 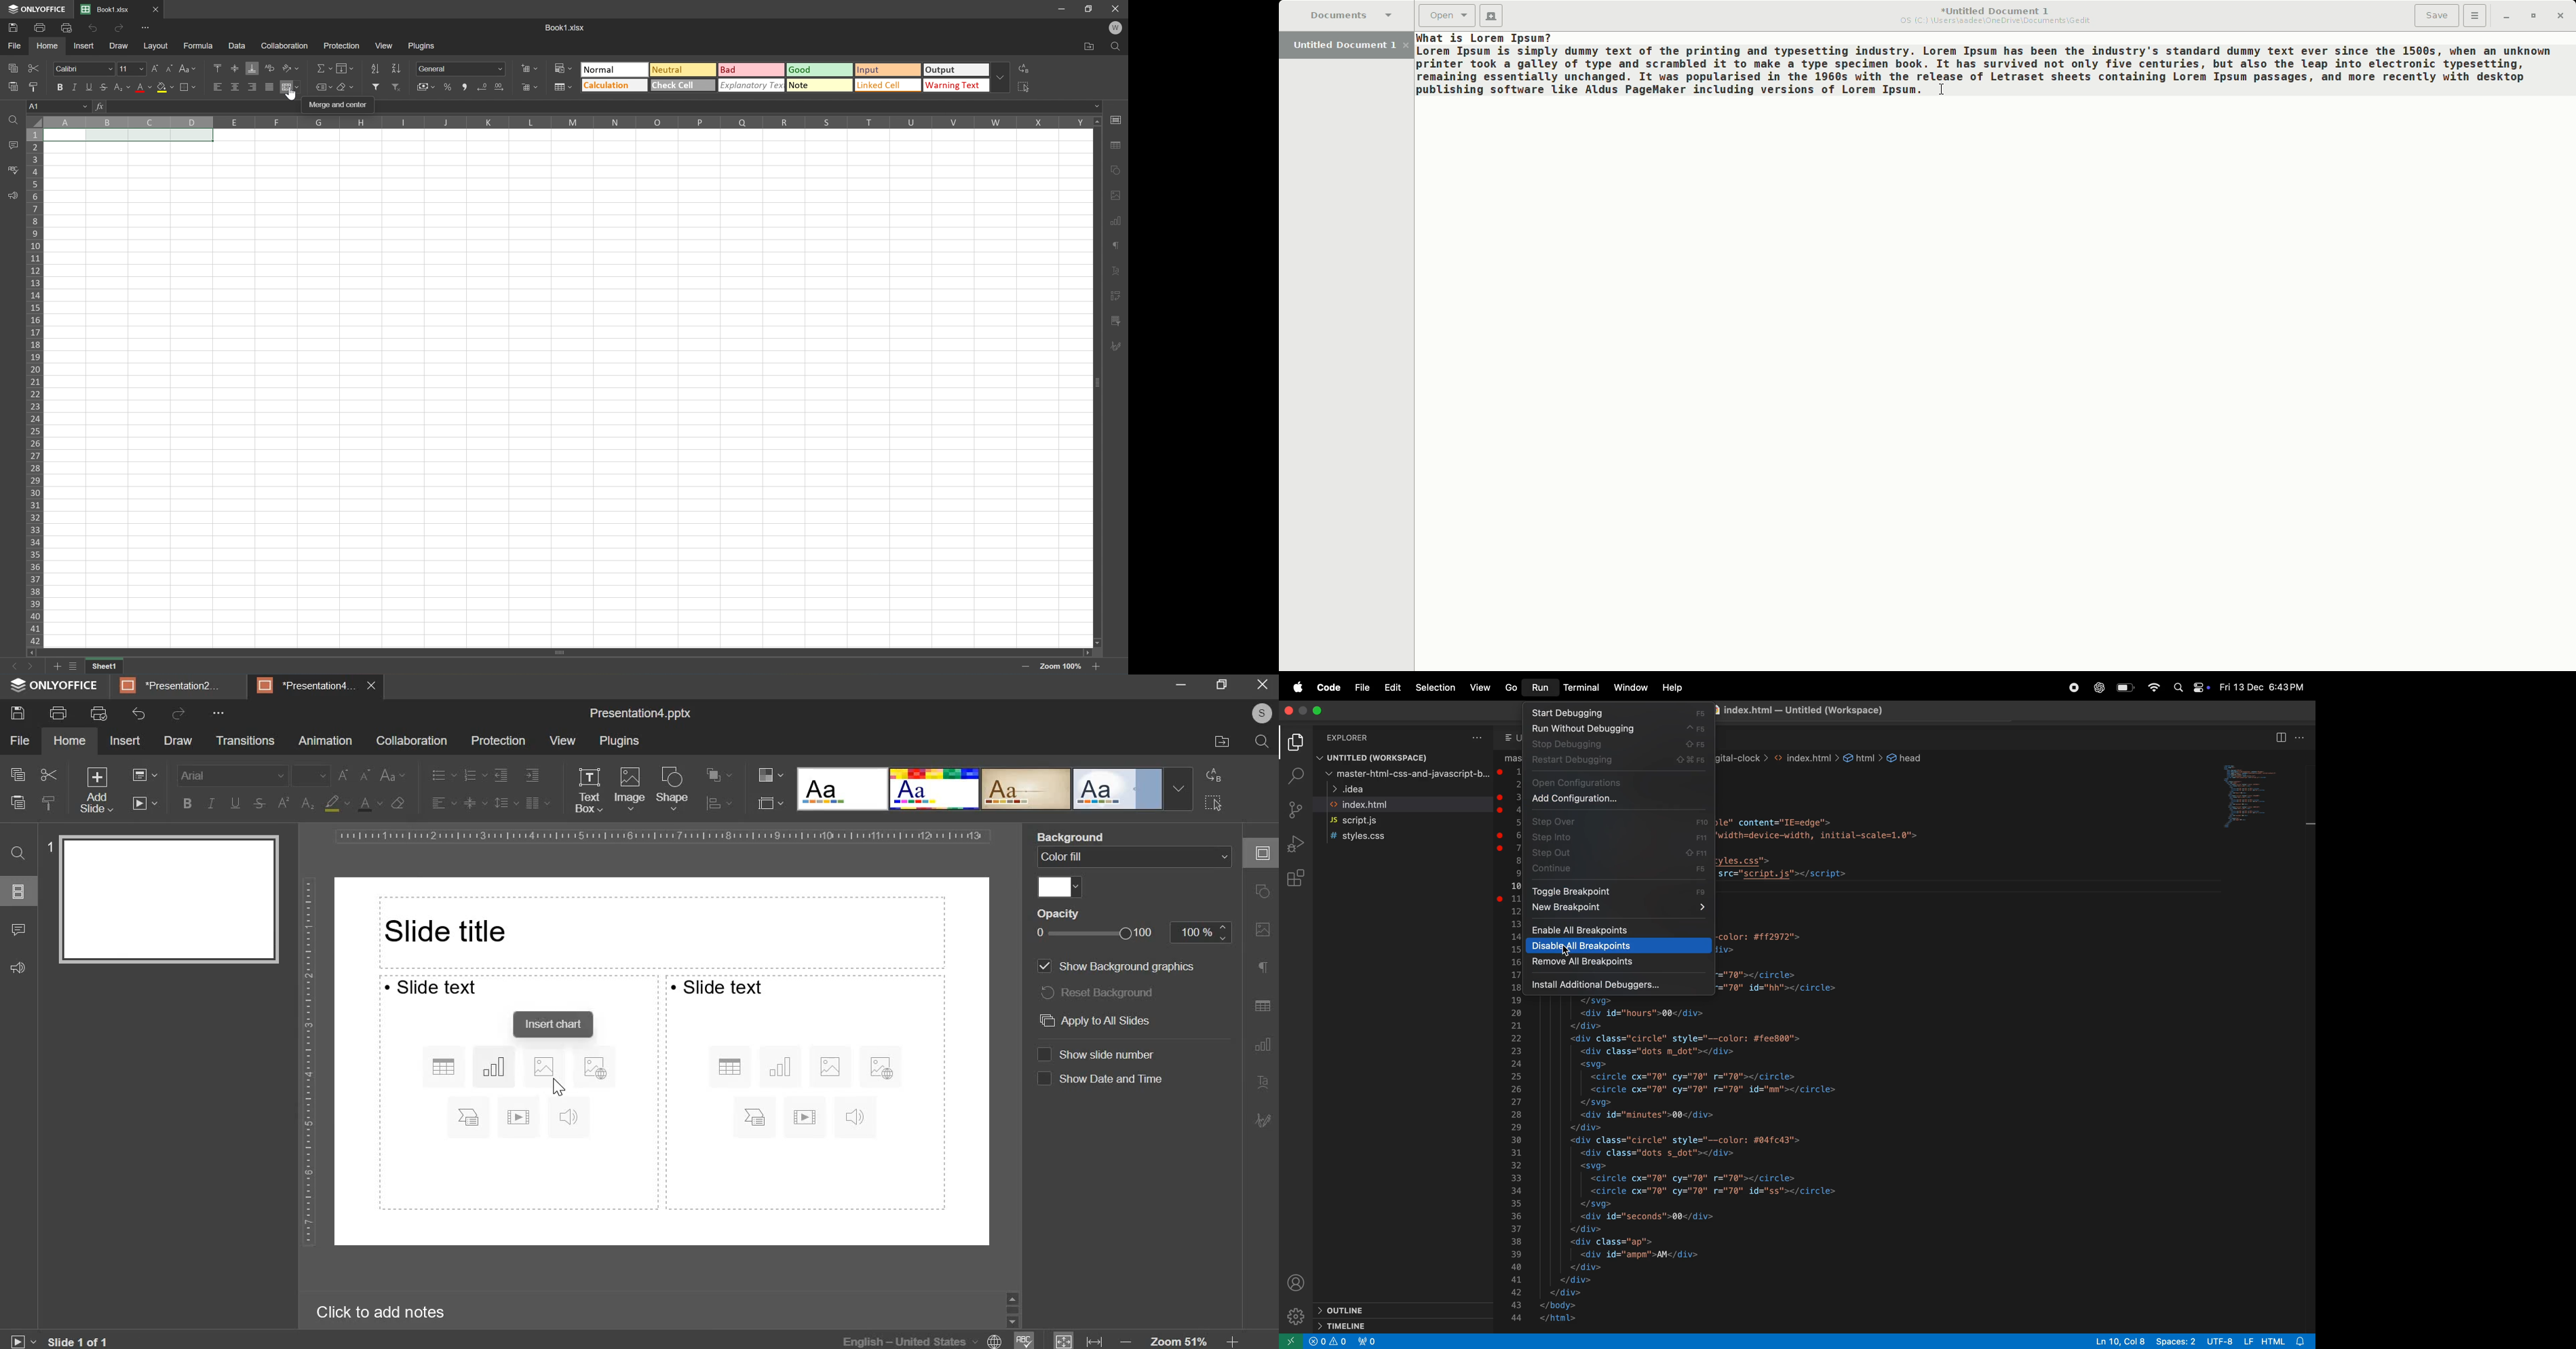 I want to click on opacity , so click(x=1202, y=932).